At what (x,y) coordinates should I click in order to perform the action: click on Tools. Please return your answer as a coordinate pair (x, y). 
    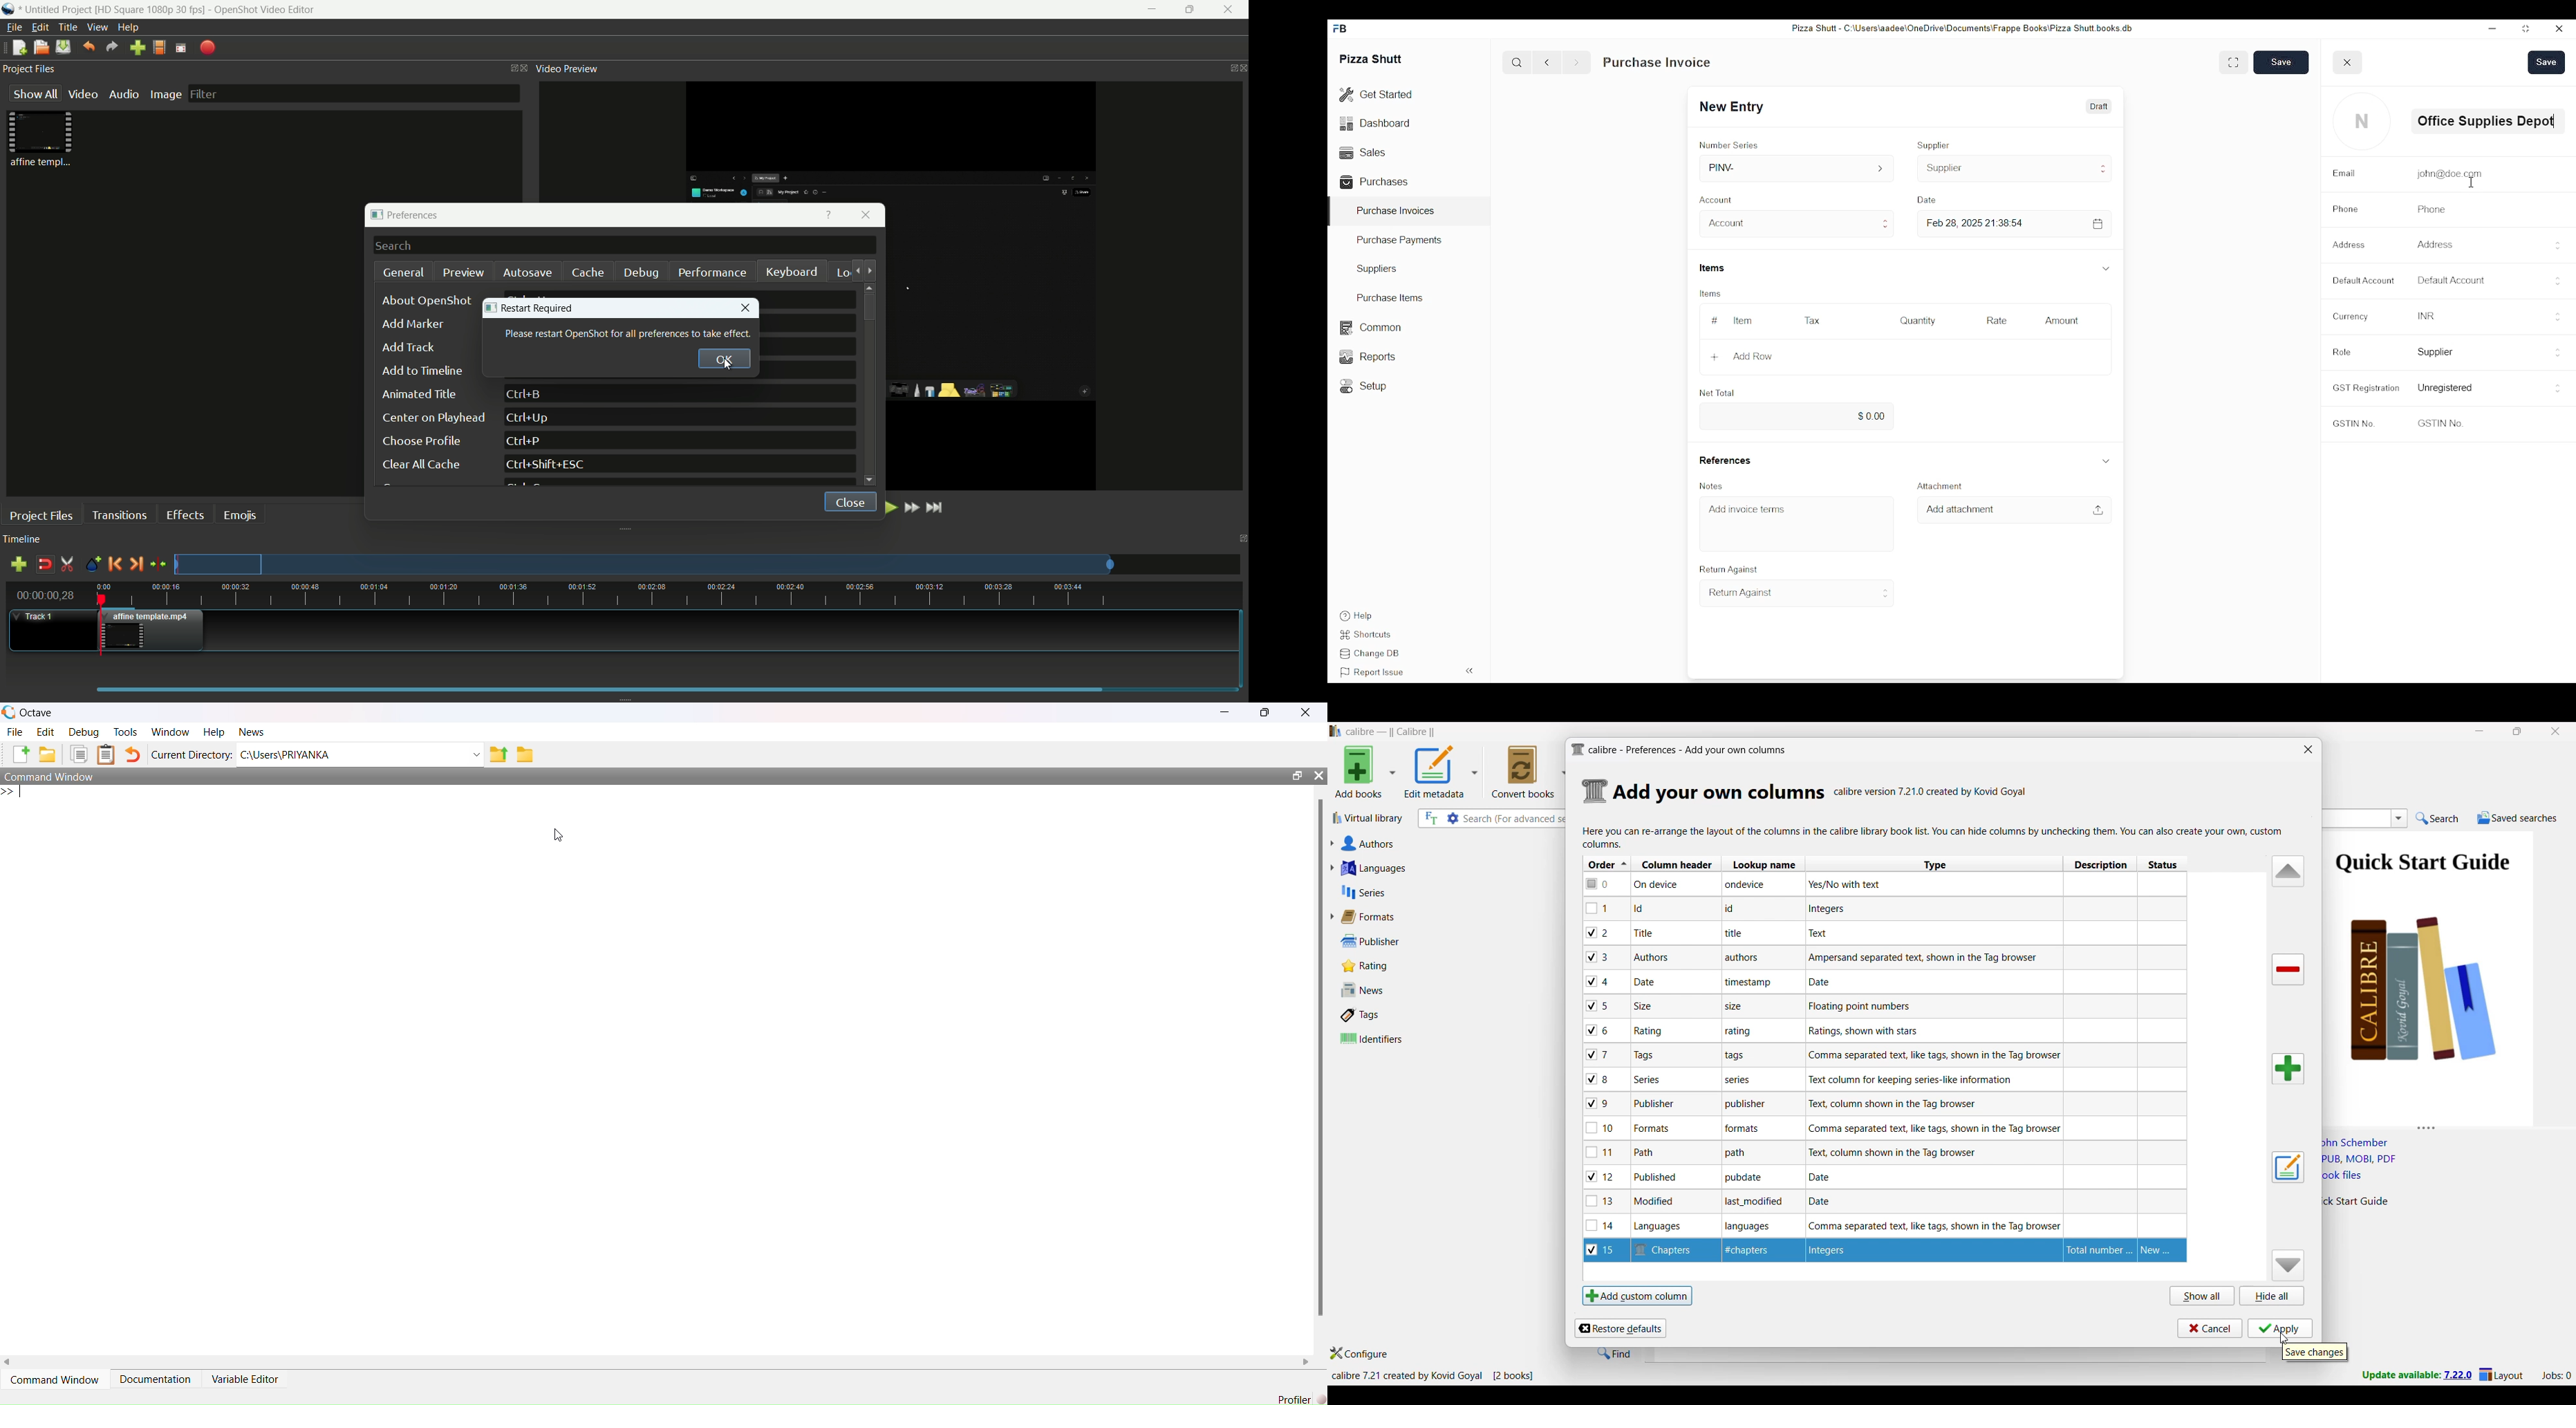
    Looking at the image, I should click on (126, 732).